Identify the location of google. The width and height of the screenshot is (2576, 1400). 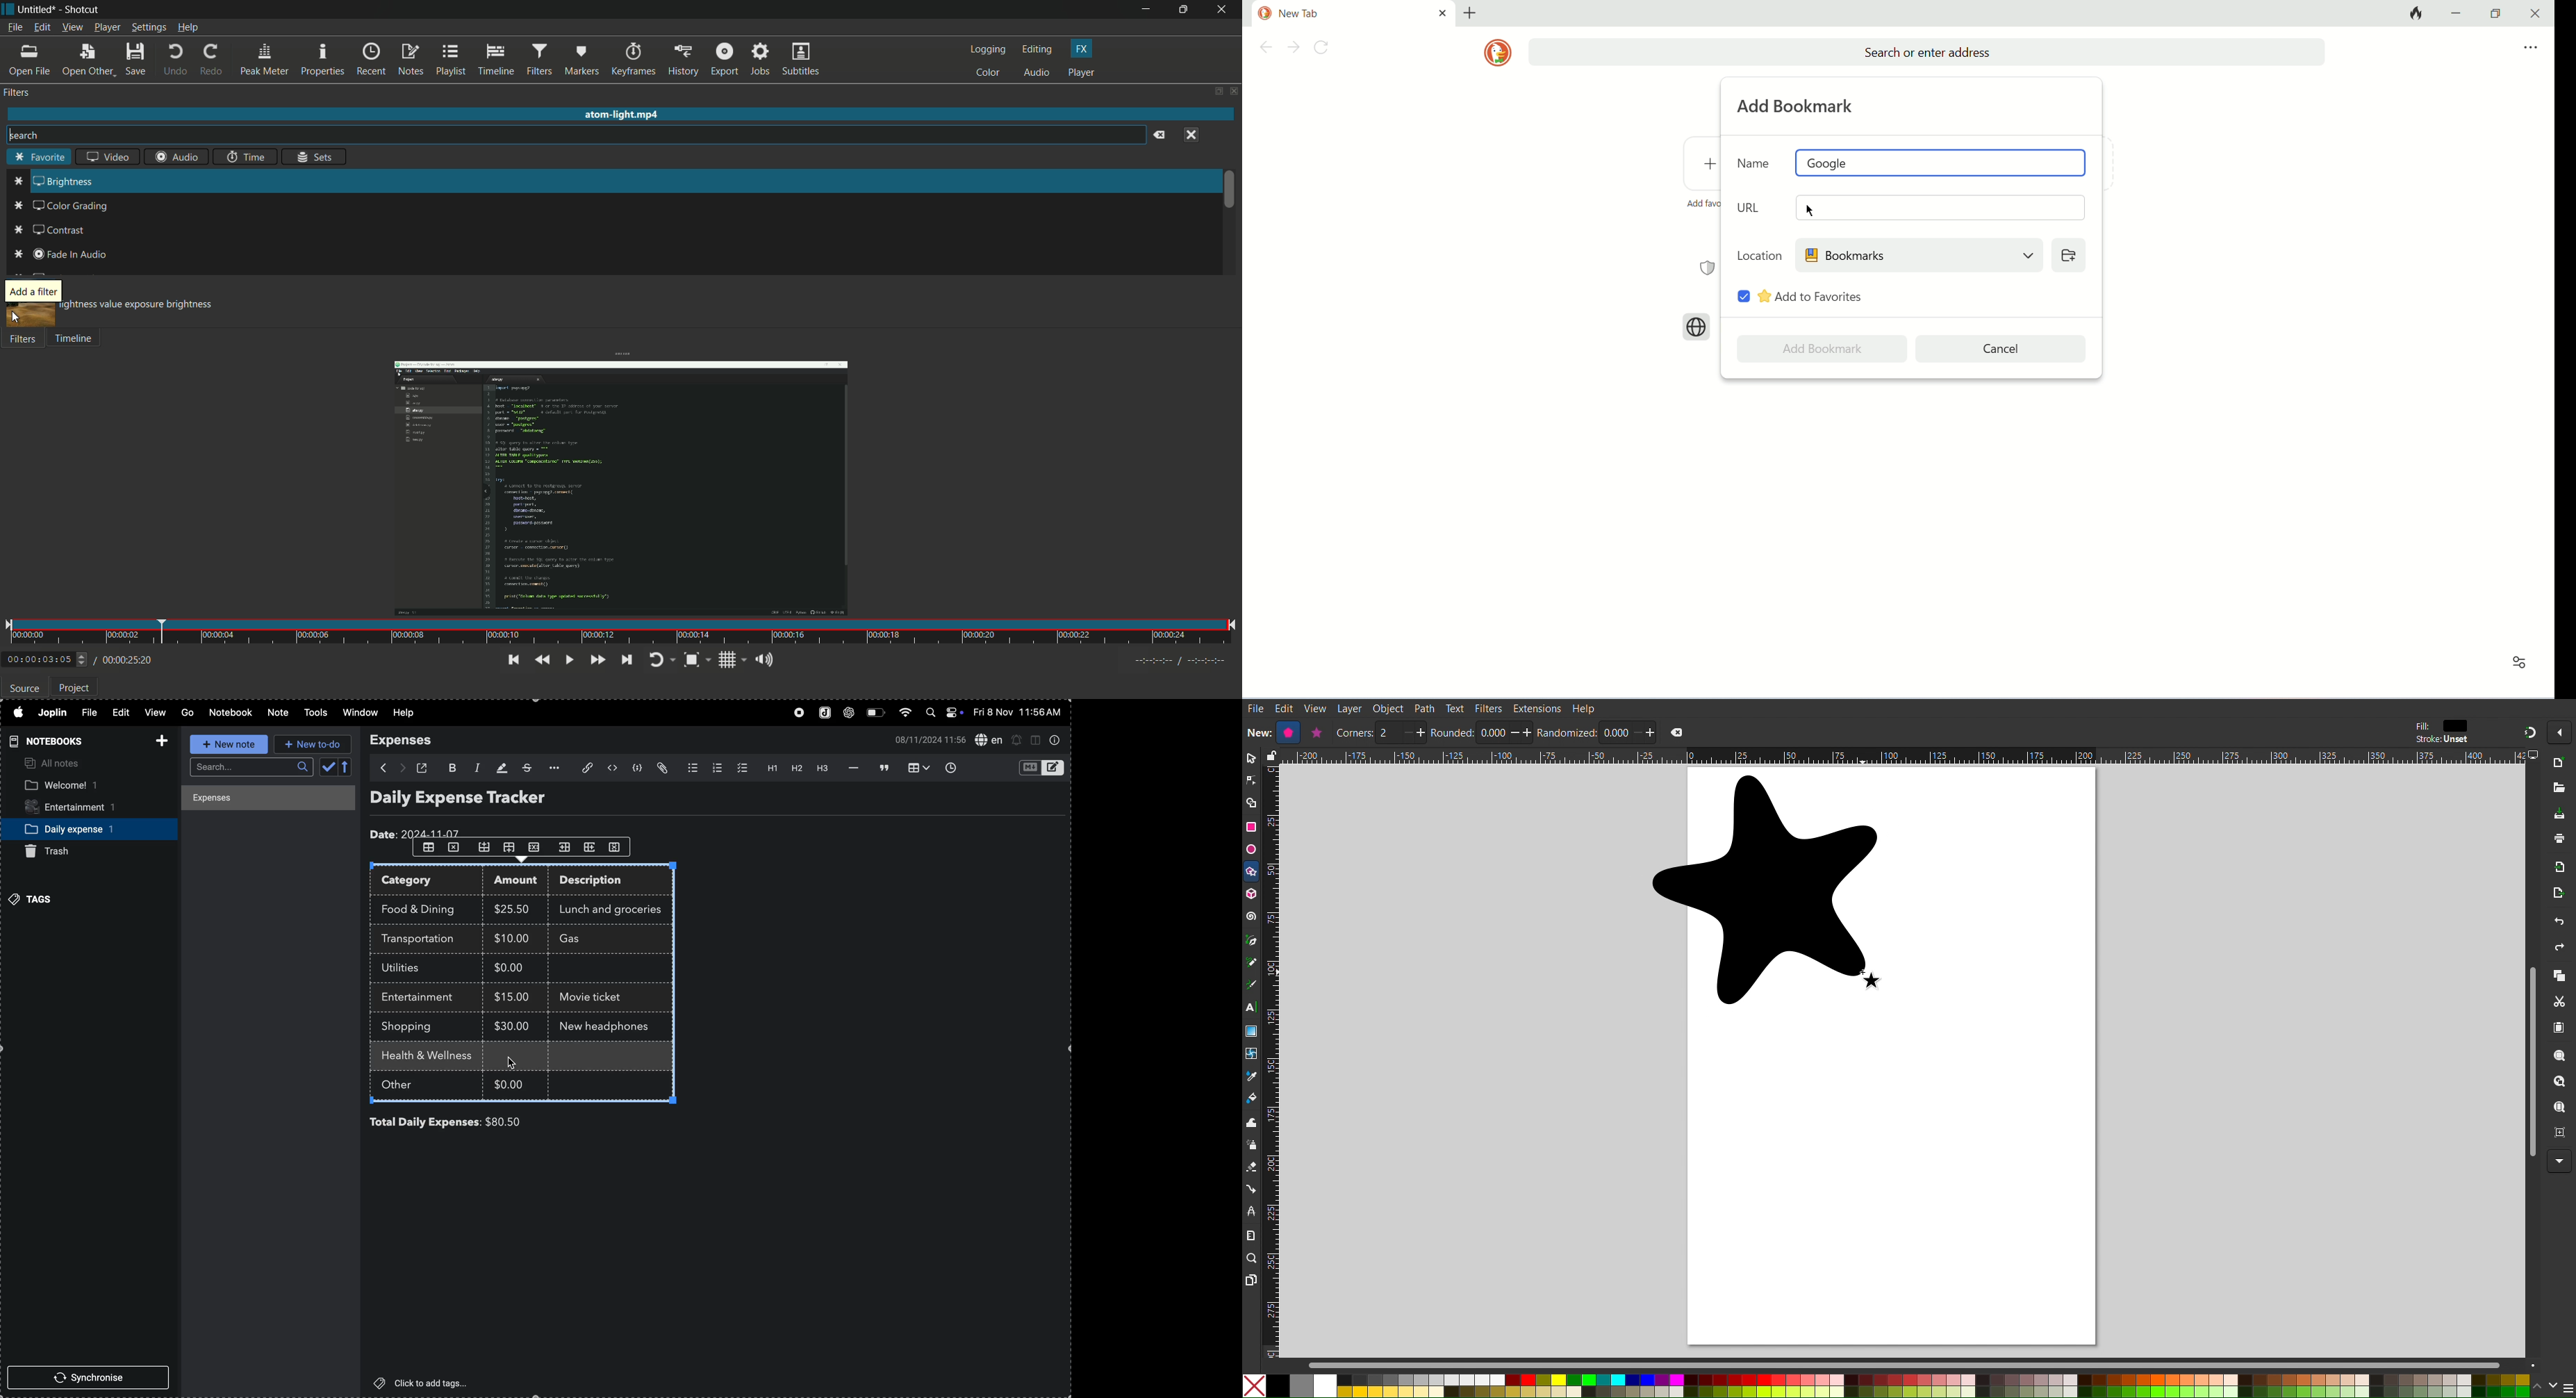
(1942, 163).